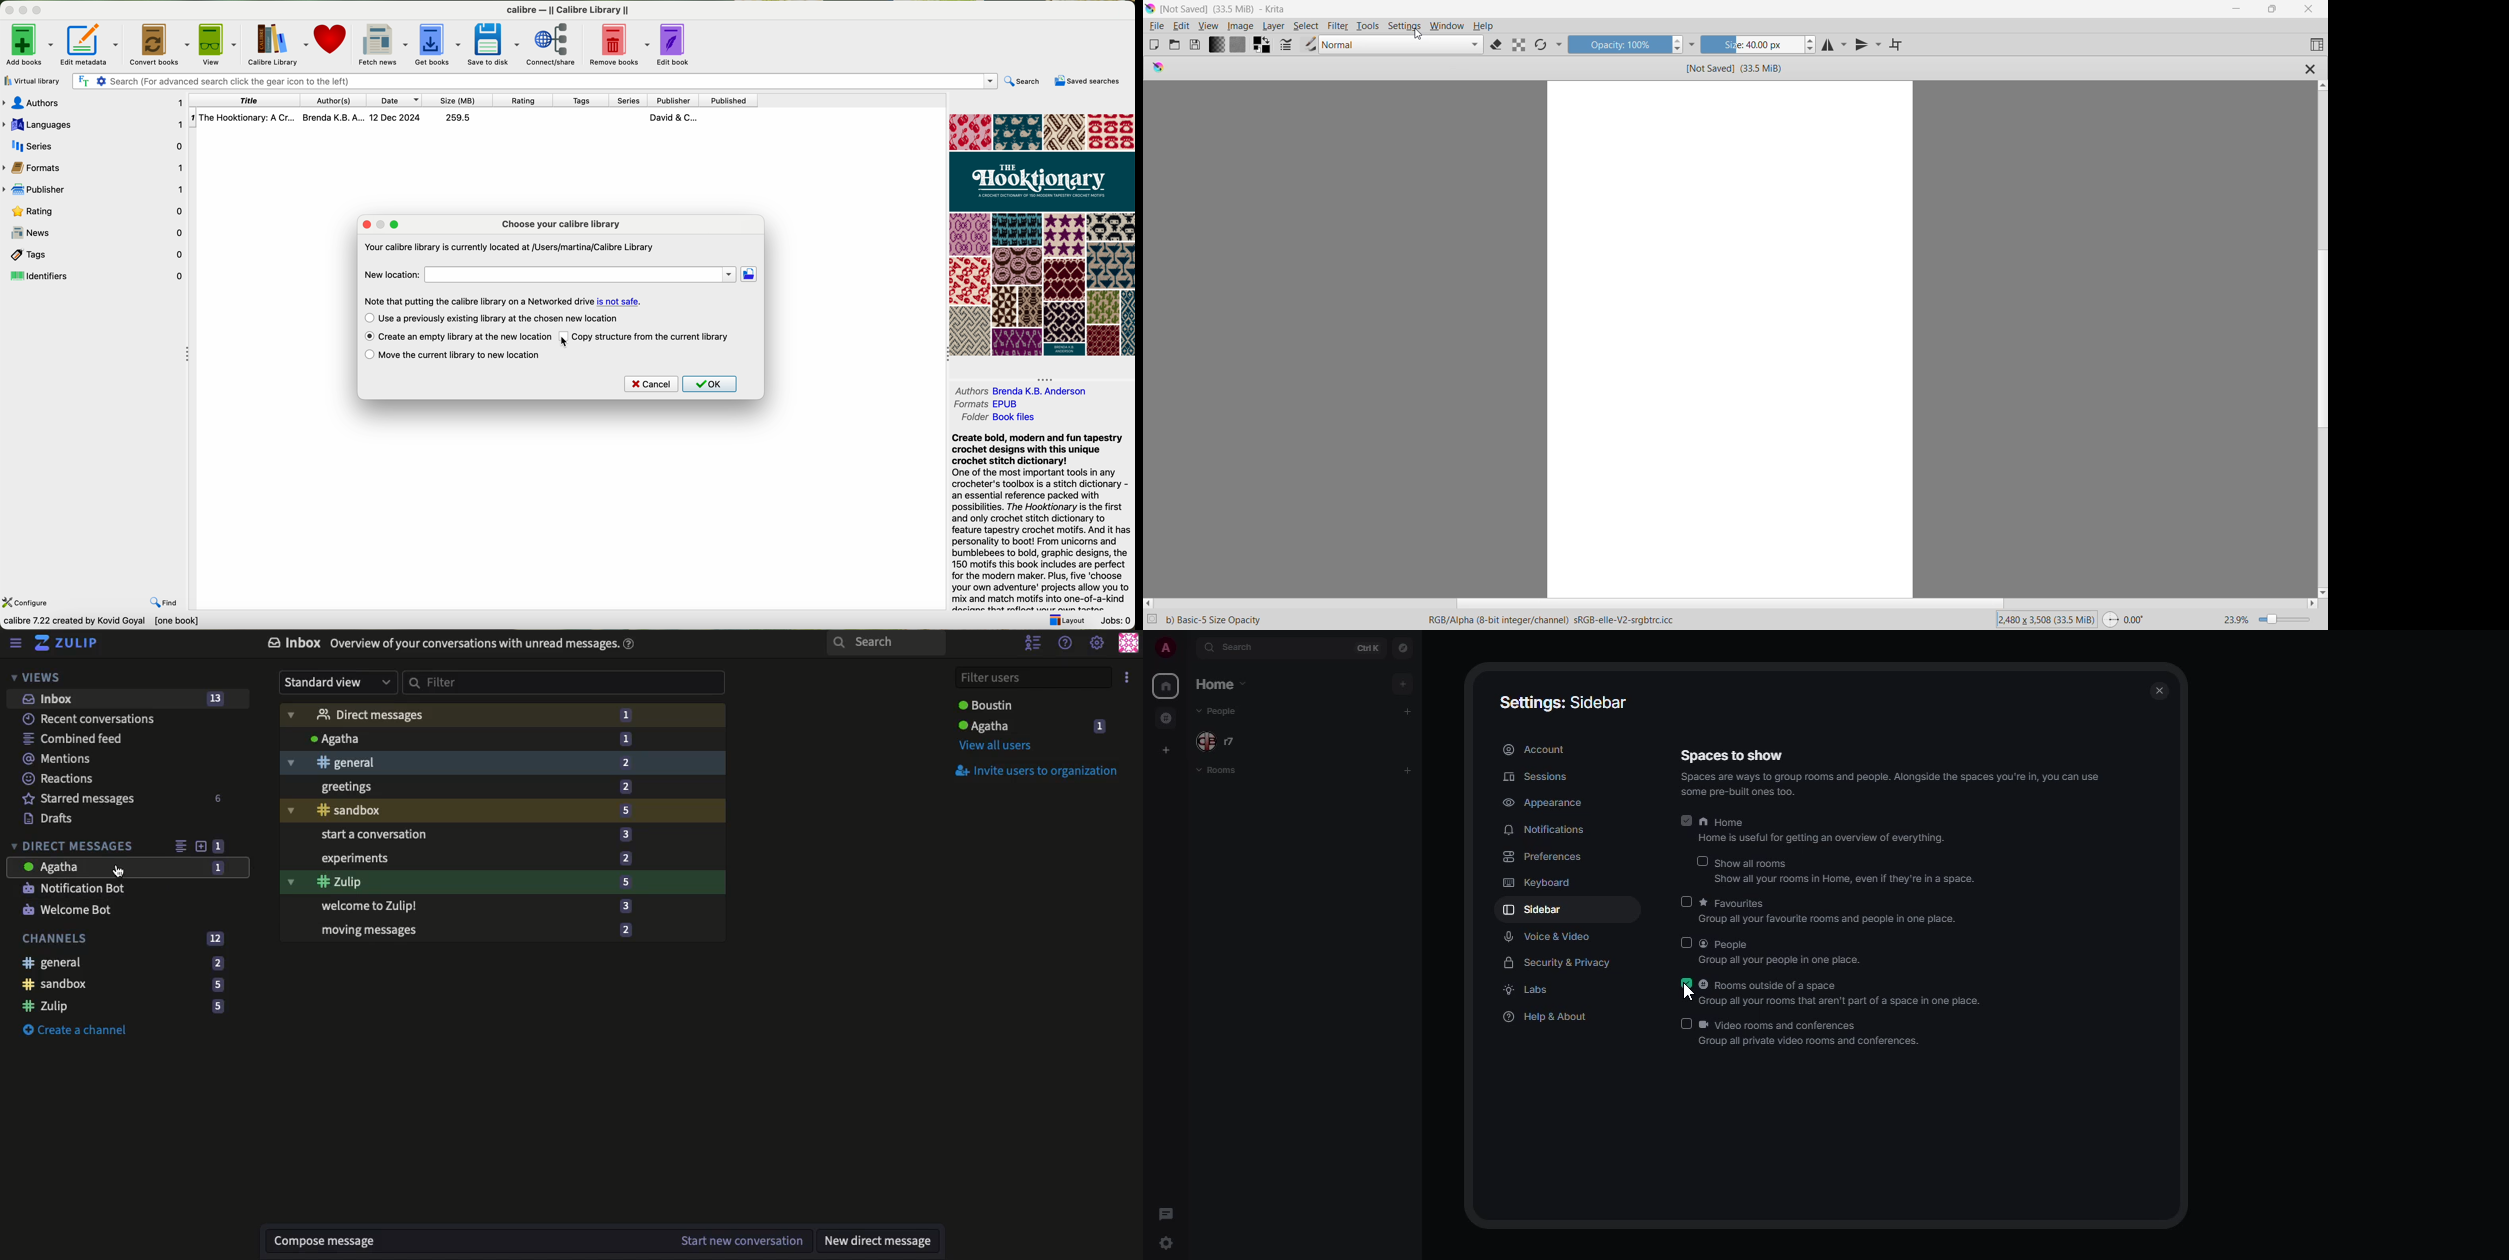 This screenshot has width=2520, height=1260. Describe the element at coordinates (1684, 1026) in the screenshot. I see `disabled` at that location.